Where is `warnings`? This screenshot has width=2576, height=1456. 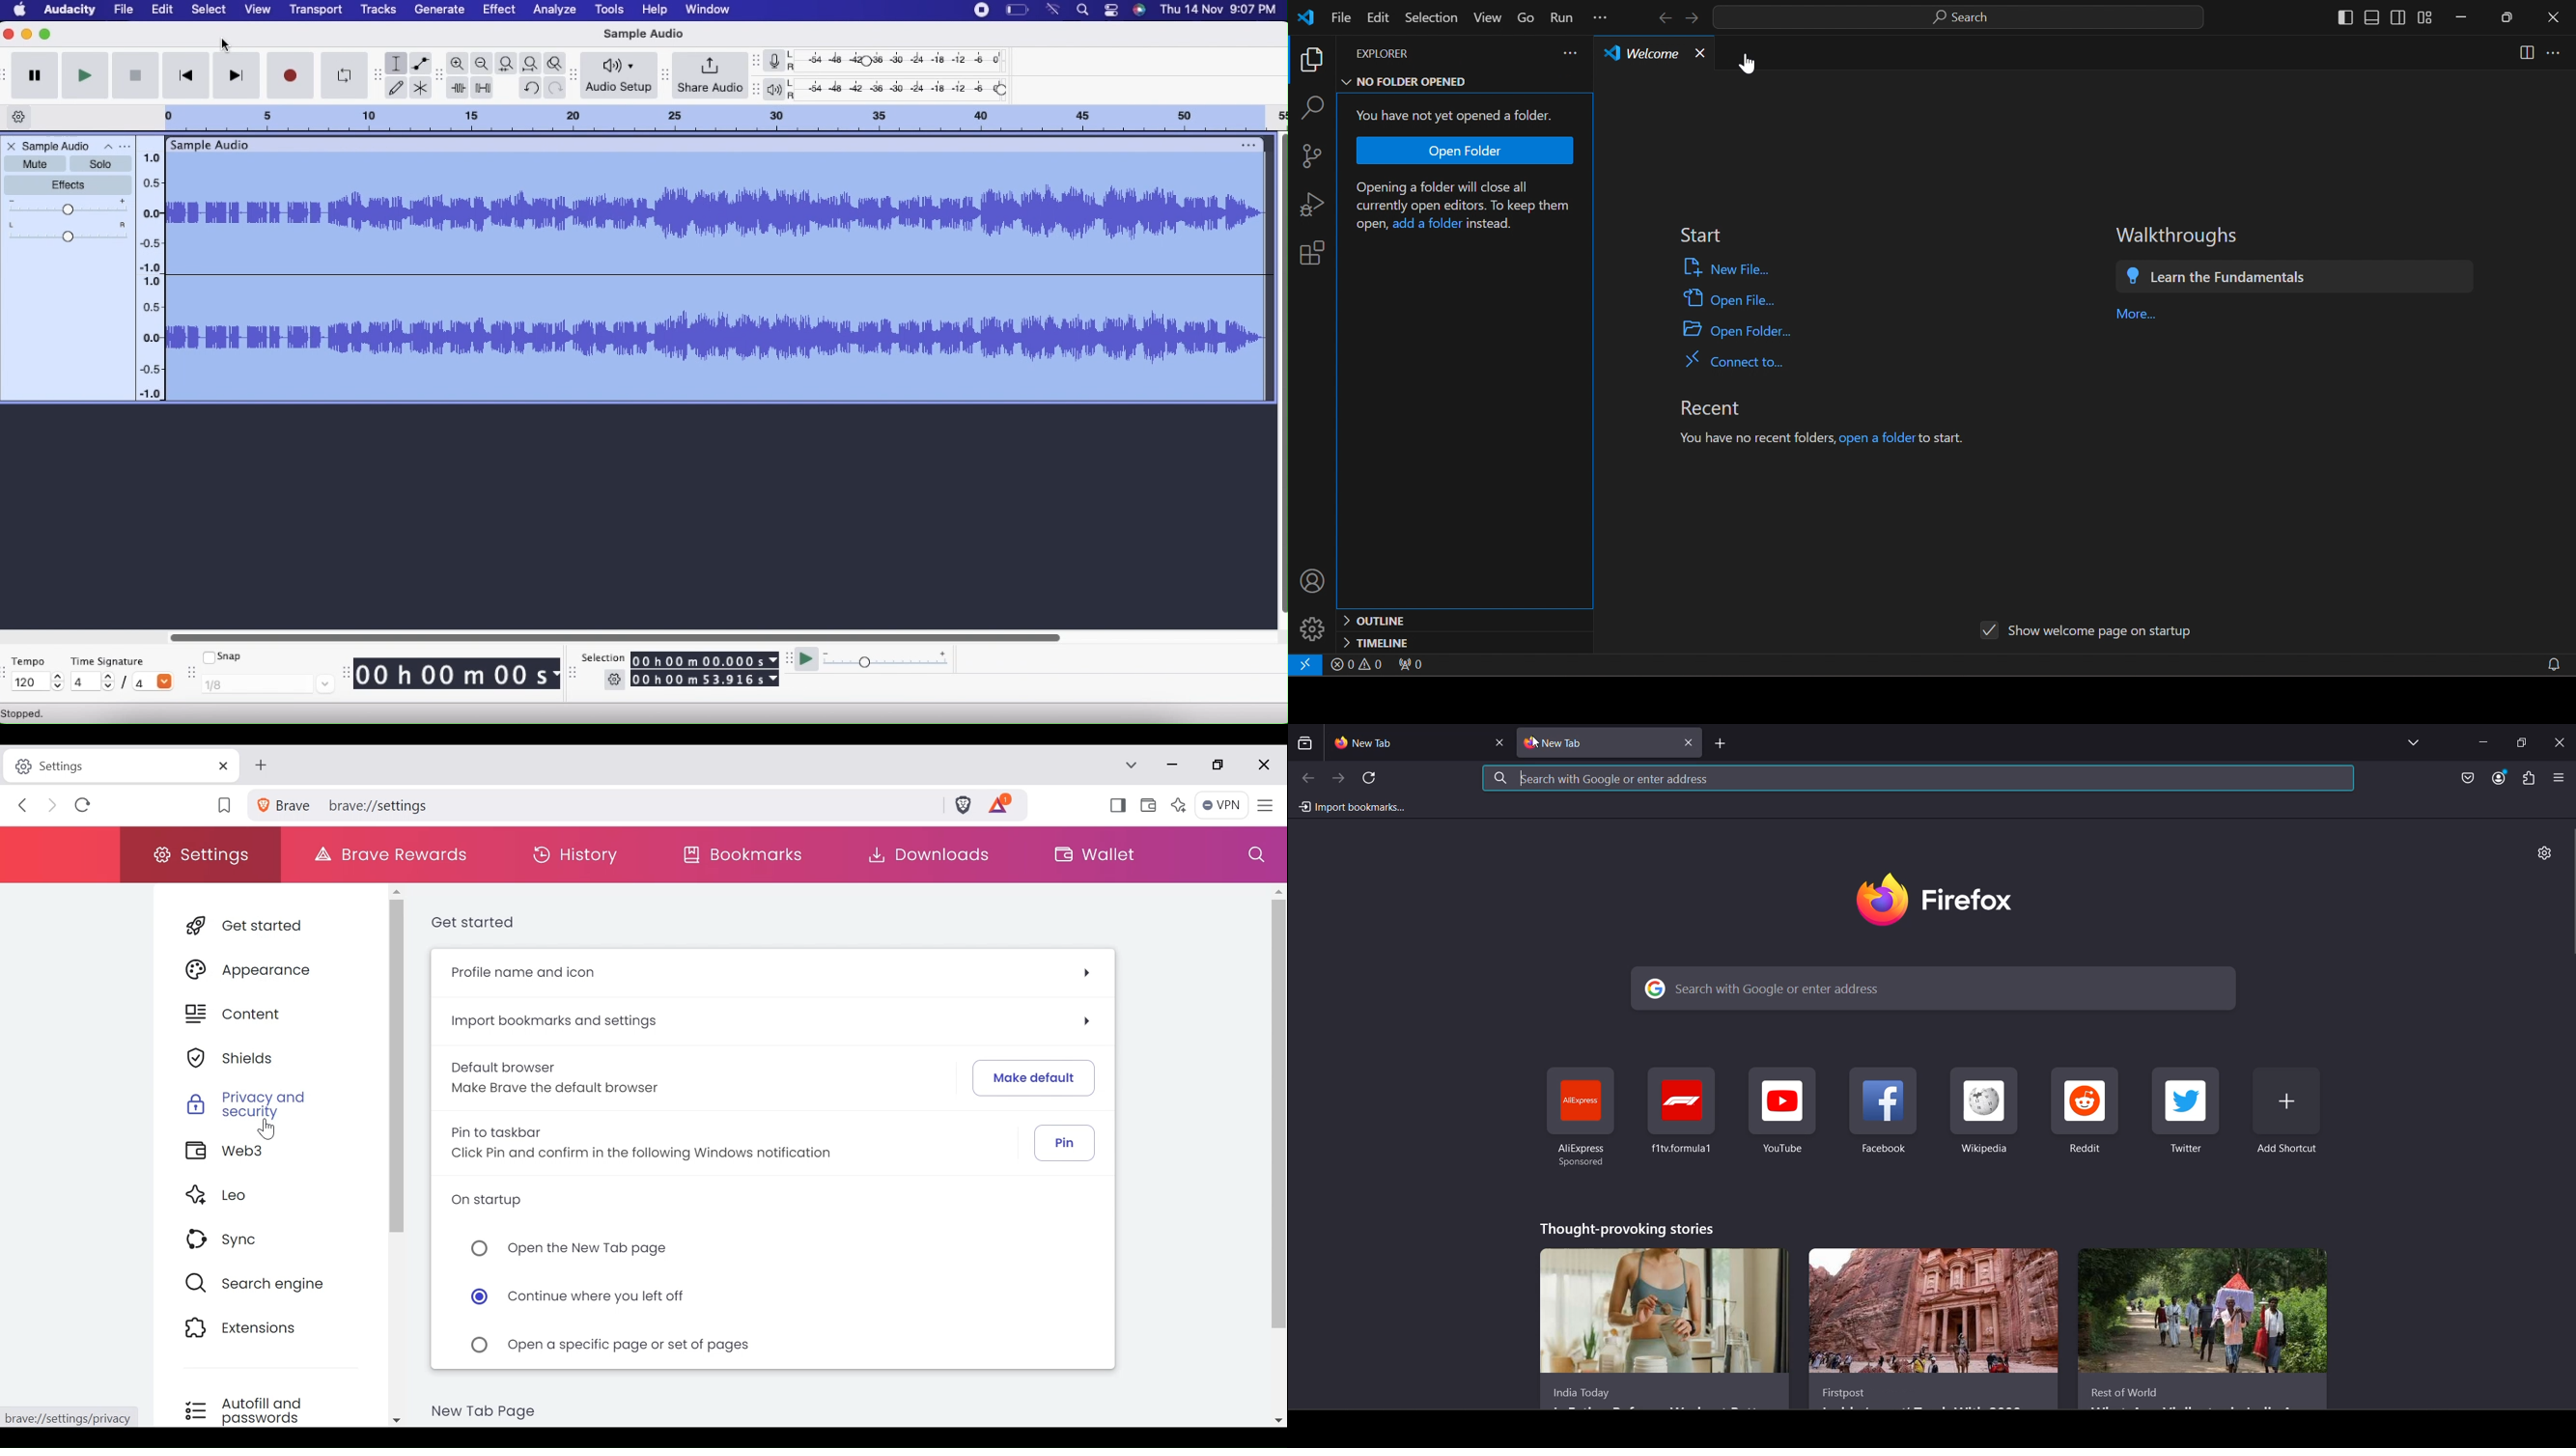
warnings is located at coordinates (1358, 665).